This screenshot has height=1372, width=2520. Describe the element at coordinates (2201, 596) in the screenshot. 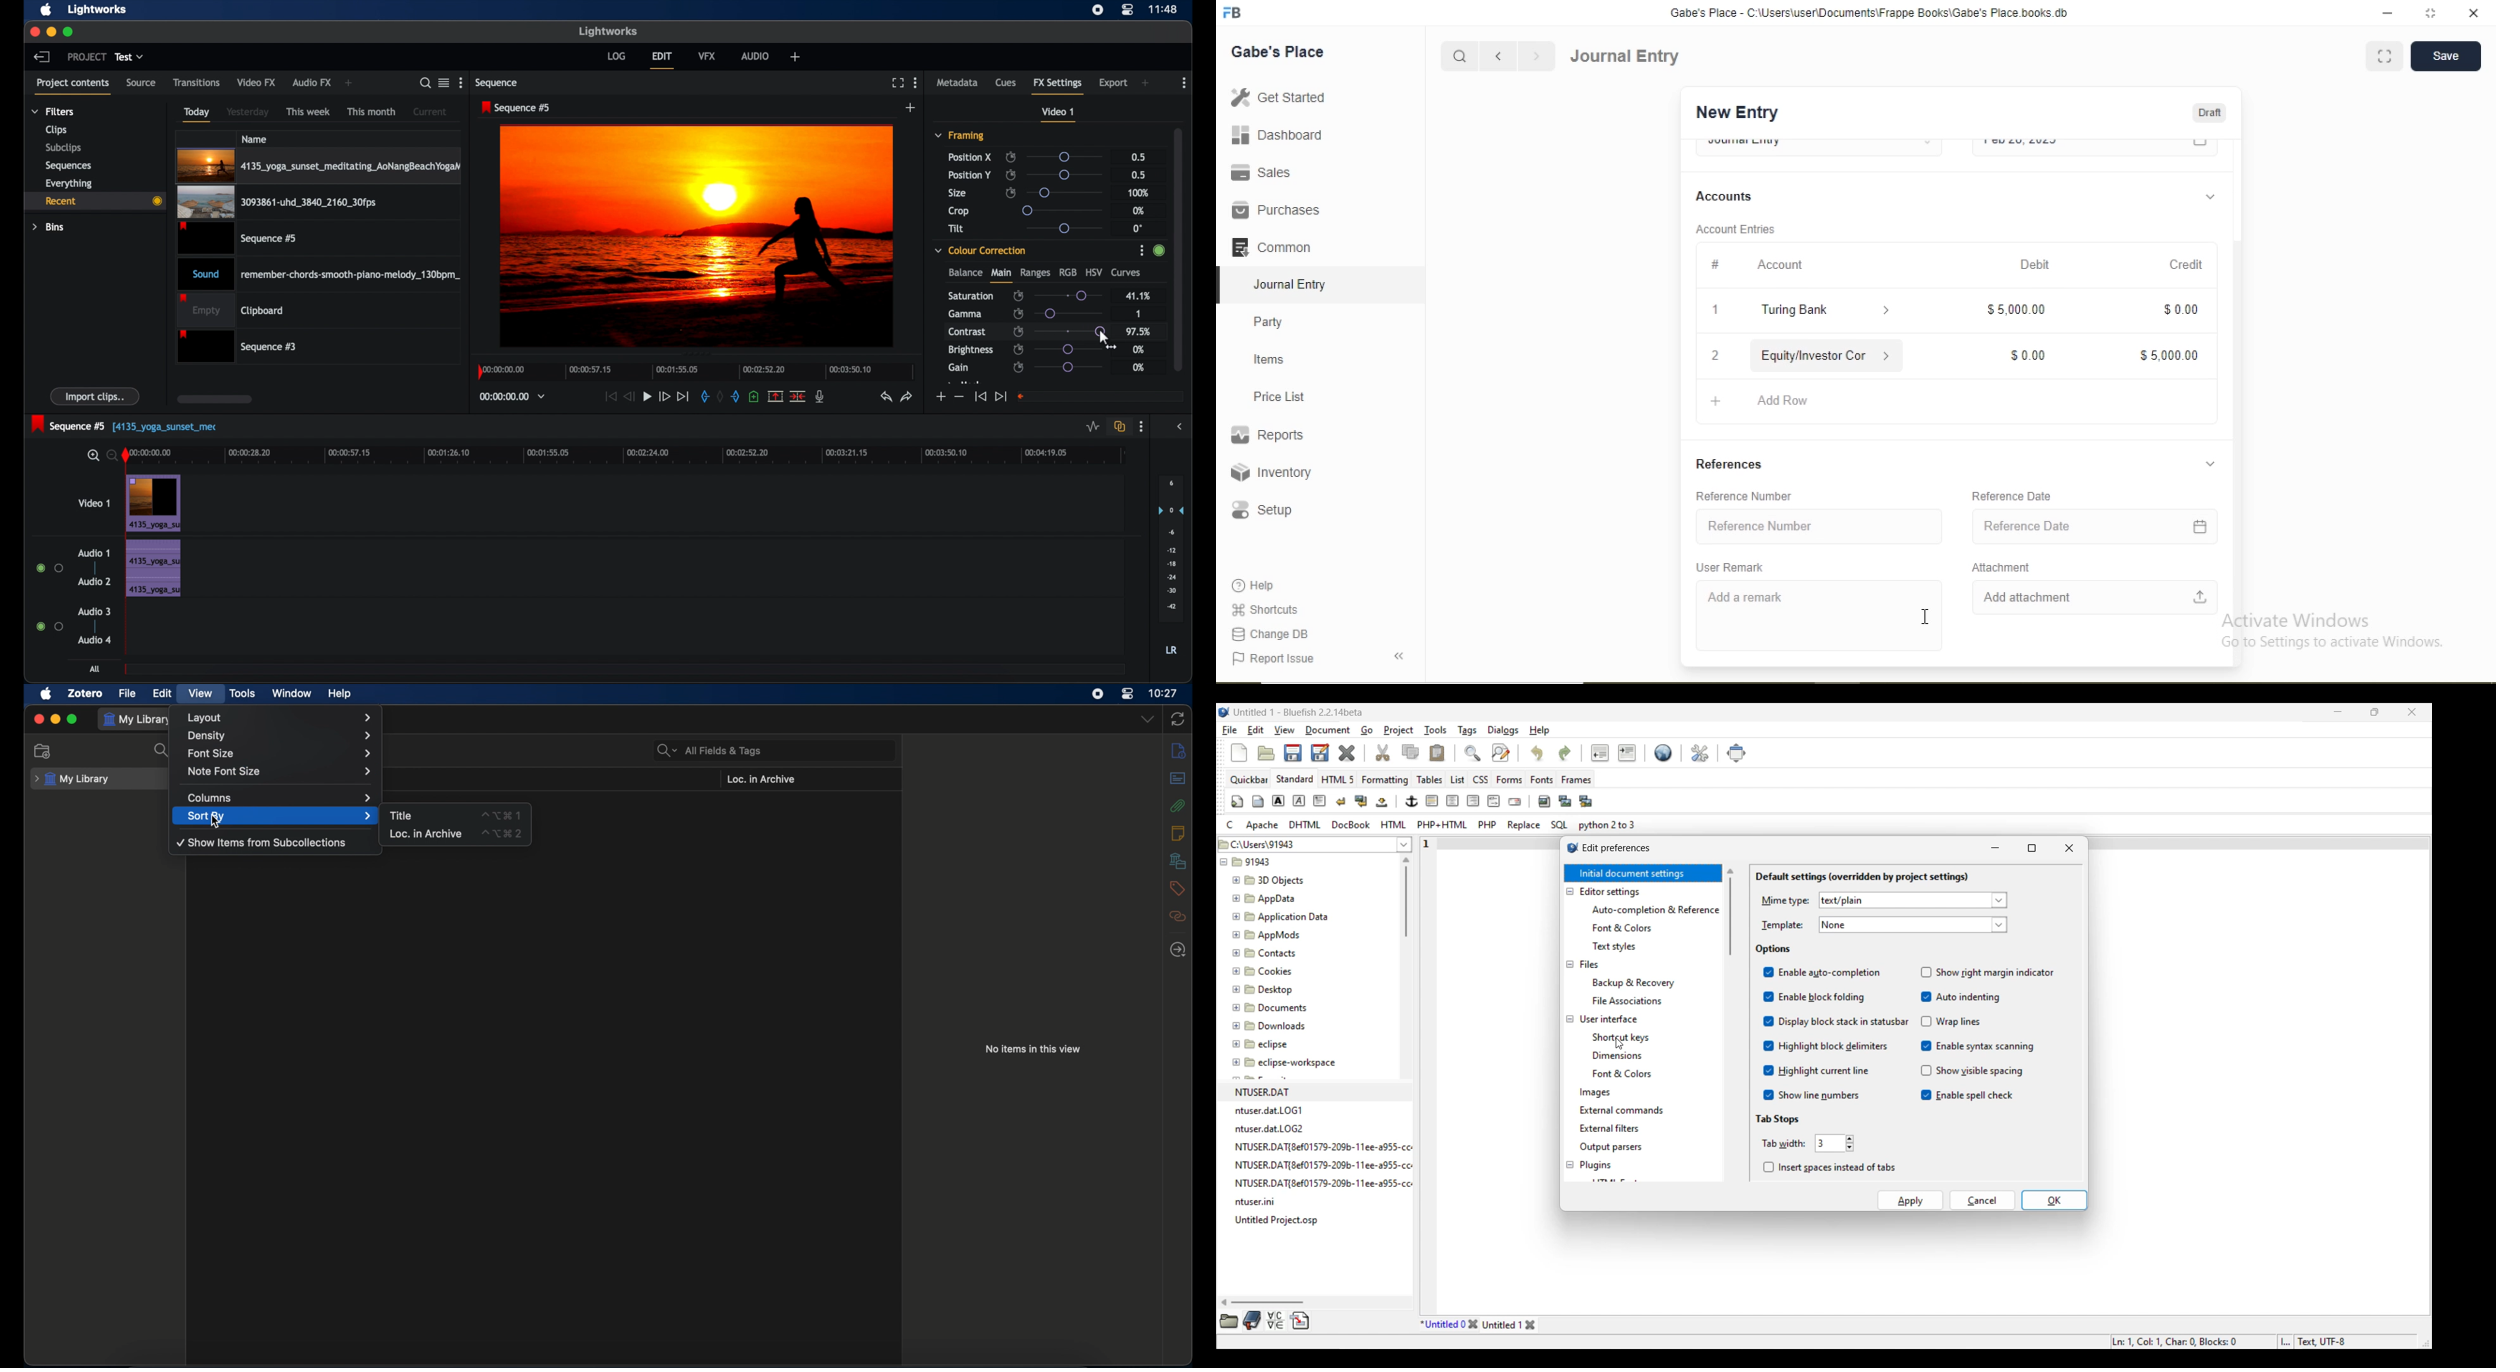

I see `Upload file` at that location.